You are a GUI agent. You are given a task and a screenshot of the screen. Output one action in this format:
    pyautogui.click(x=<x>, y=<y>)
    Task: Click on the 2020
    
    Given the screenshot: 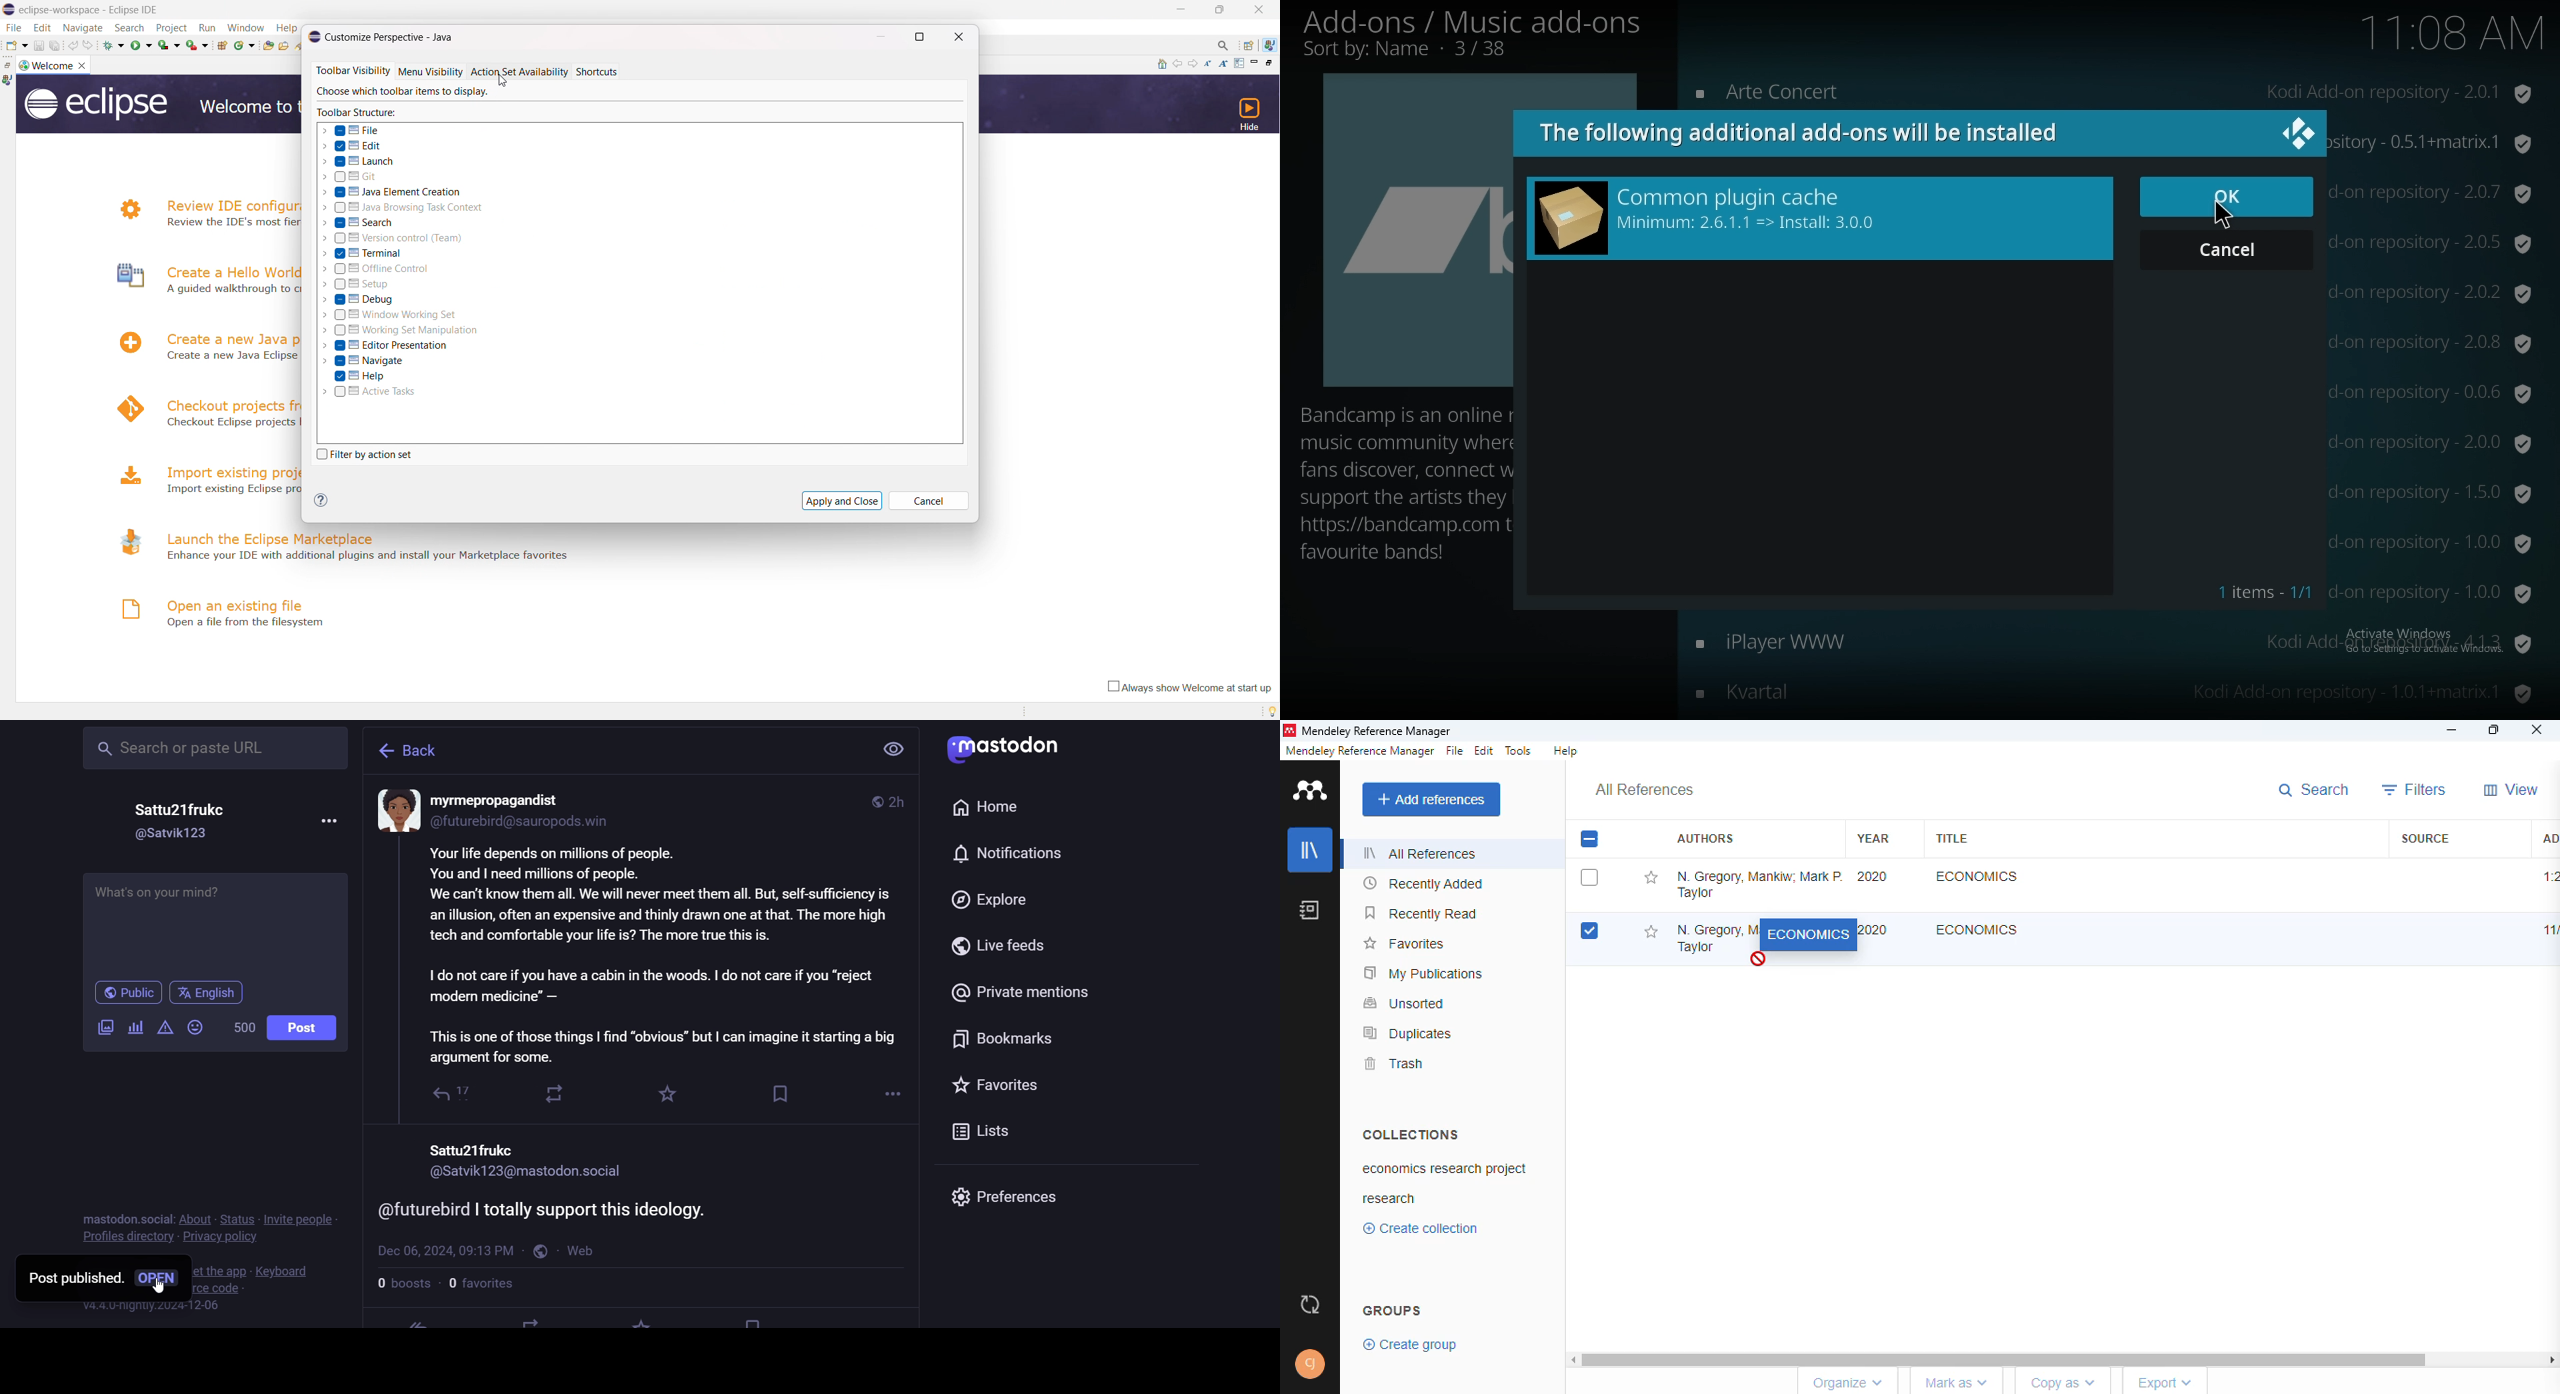 What is the action you would take?
    pyautogui.click(x=1872, y=930)
    